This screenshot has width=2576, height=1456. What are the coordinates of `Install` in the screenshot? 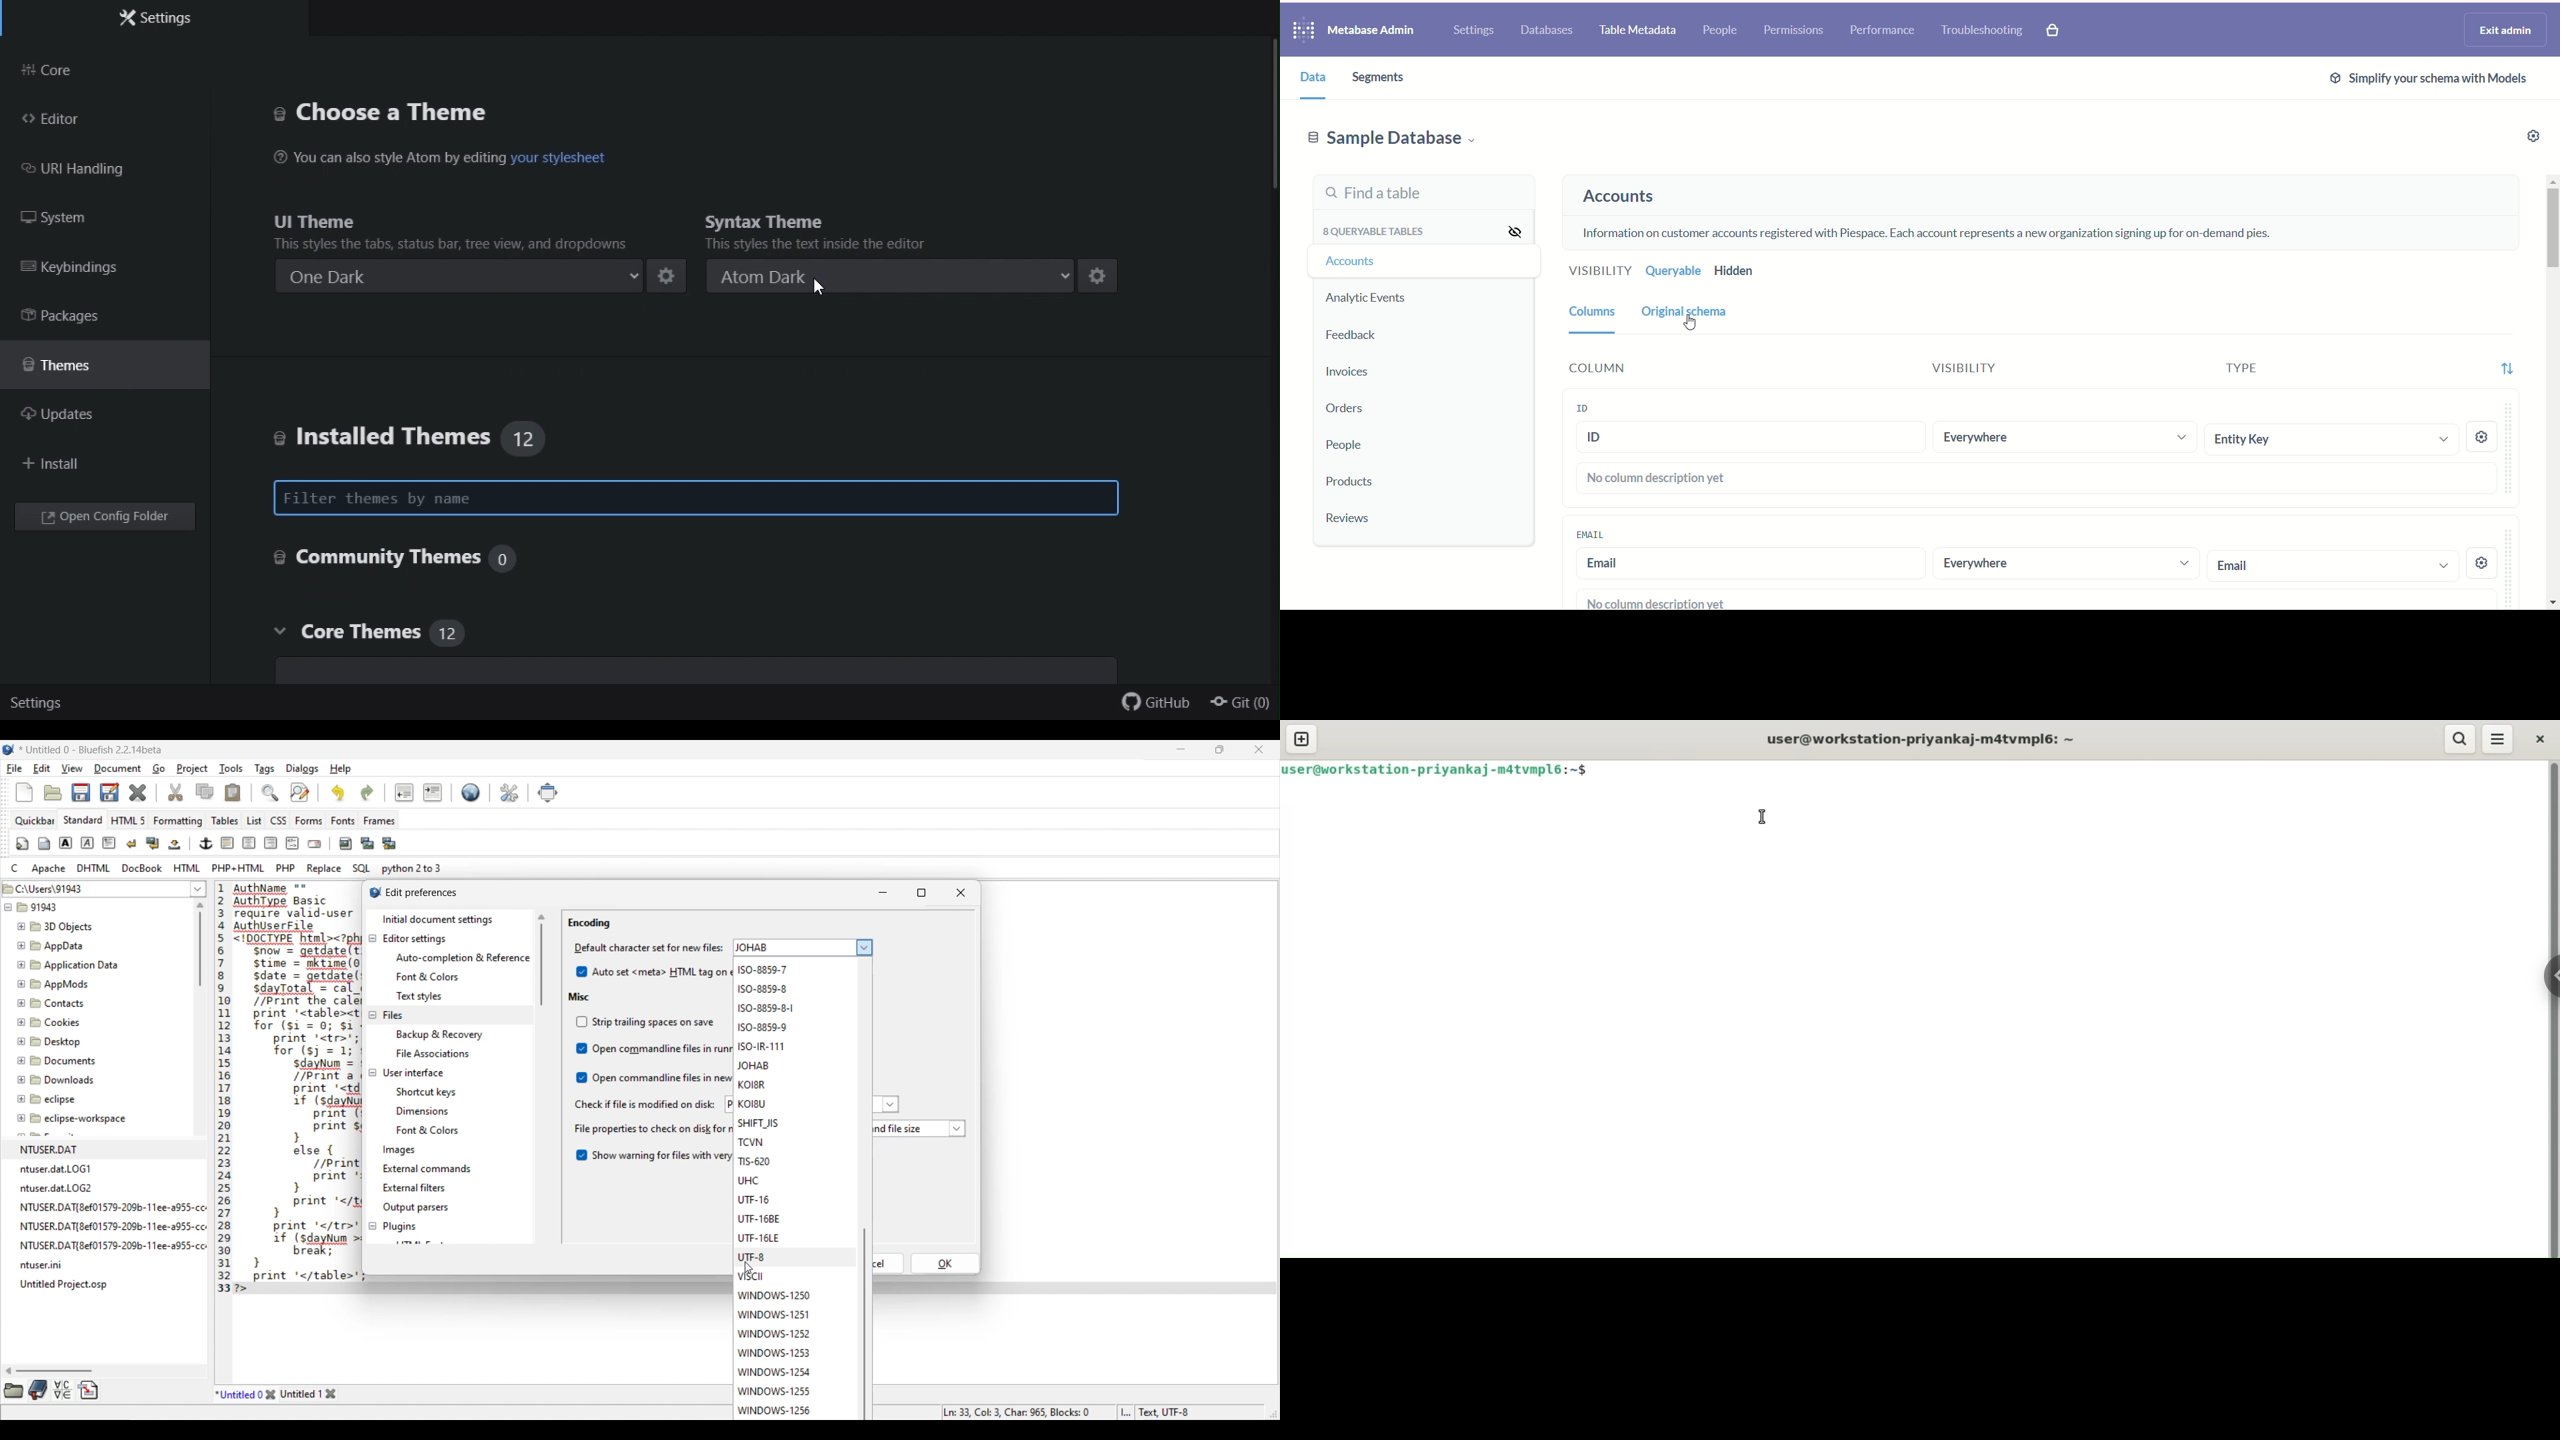 It's located at (62, 468).